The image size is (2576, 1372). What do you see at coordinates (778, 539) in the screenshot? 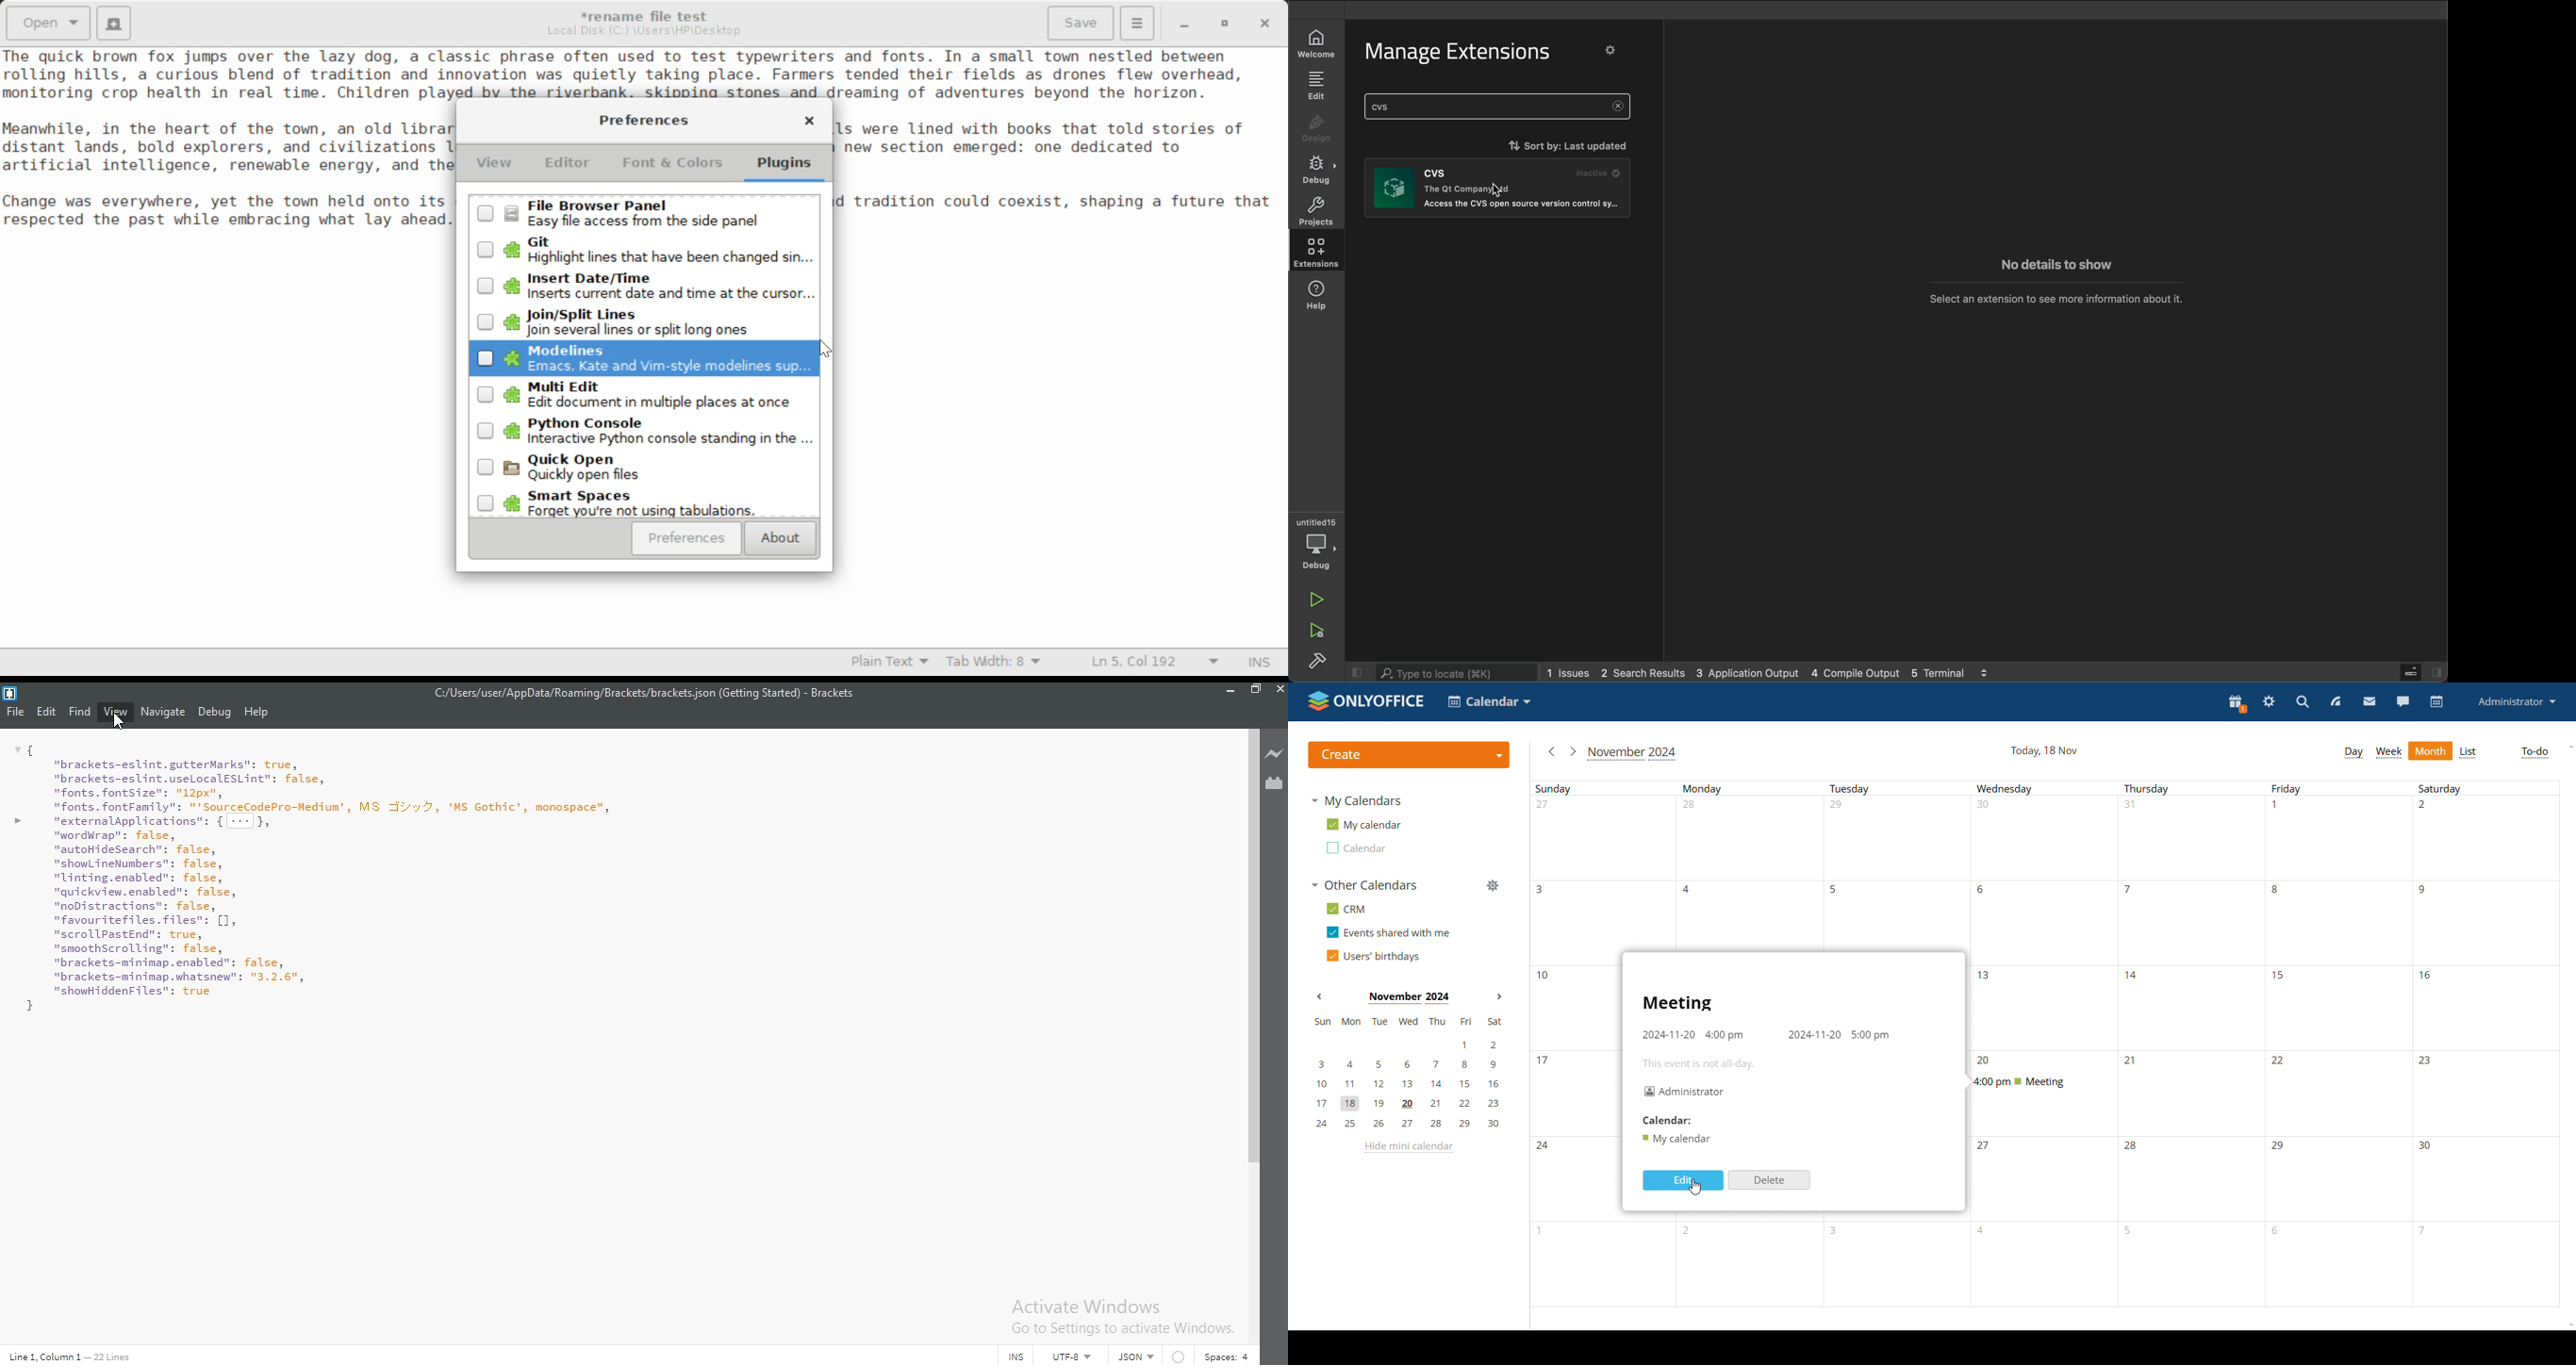
I see `About` at bounding box center [778, 539].